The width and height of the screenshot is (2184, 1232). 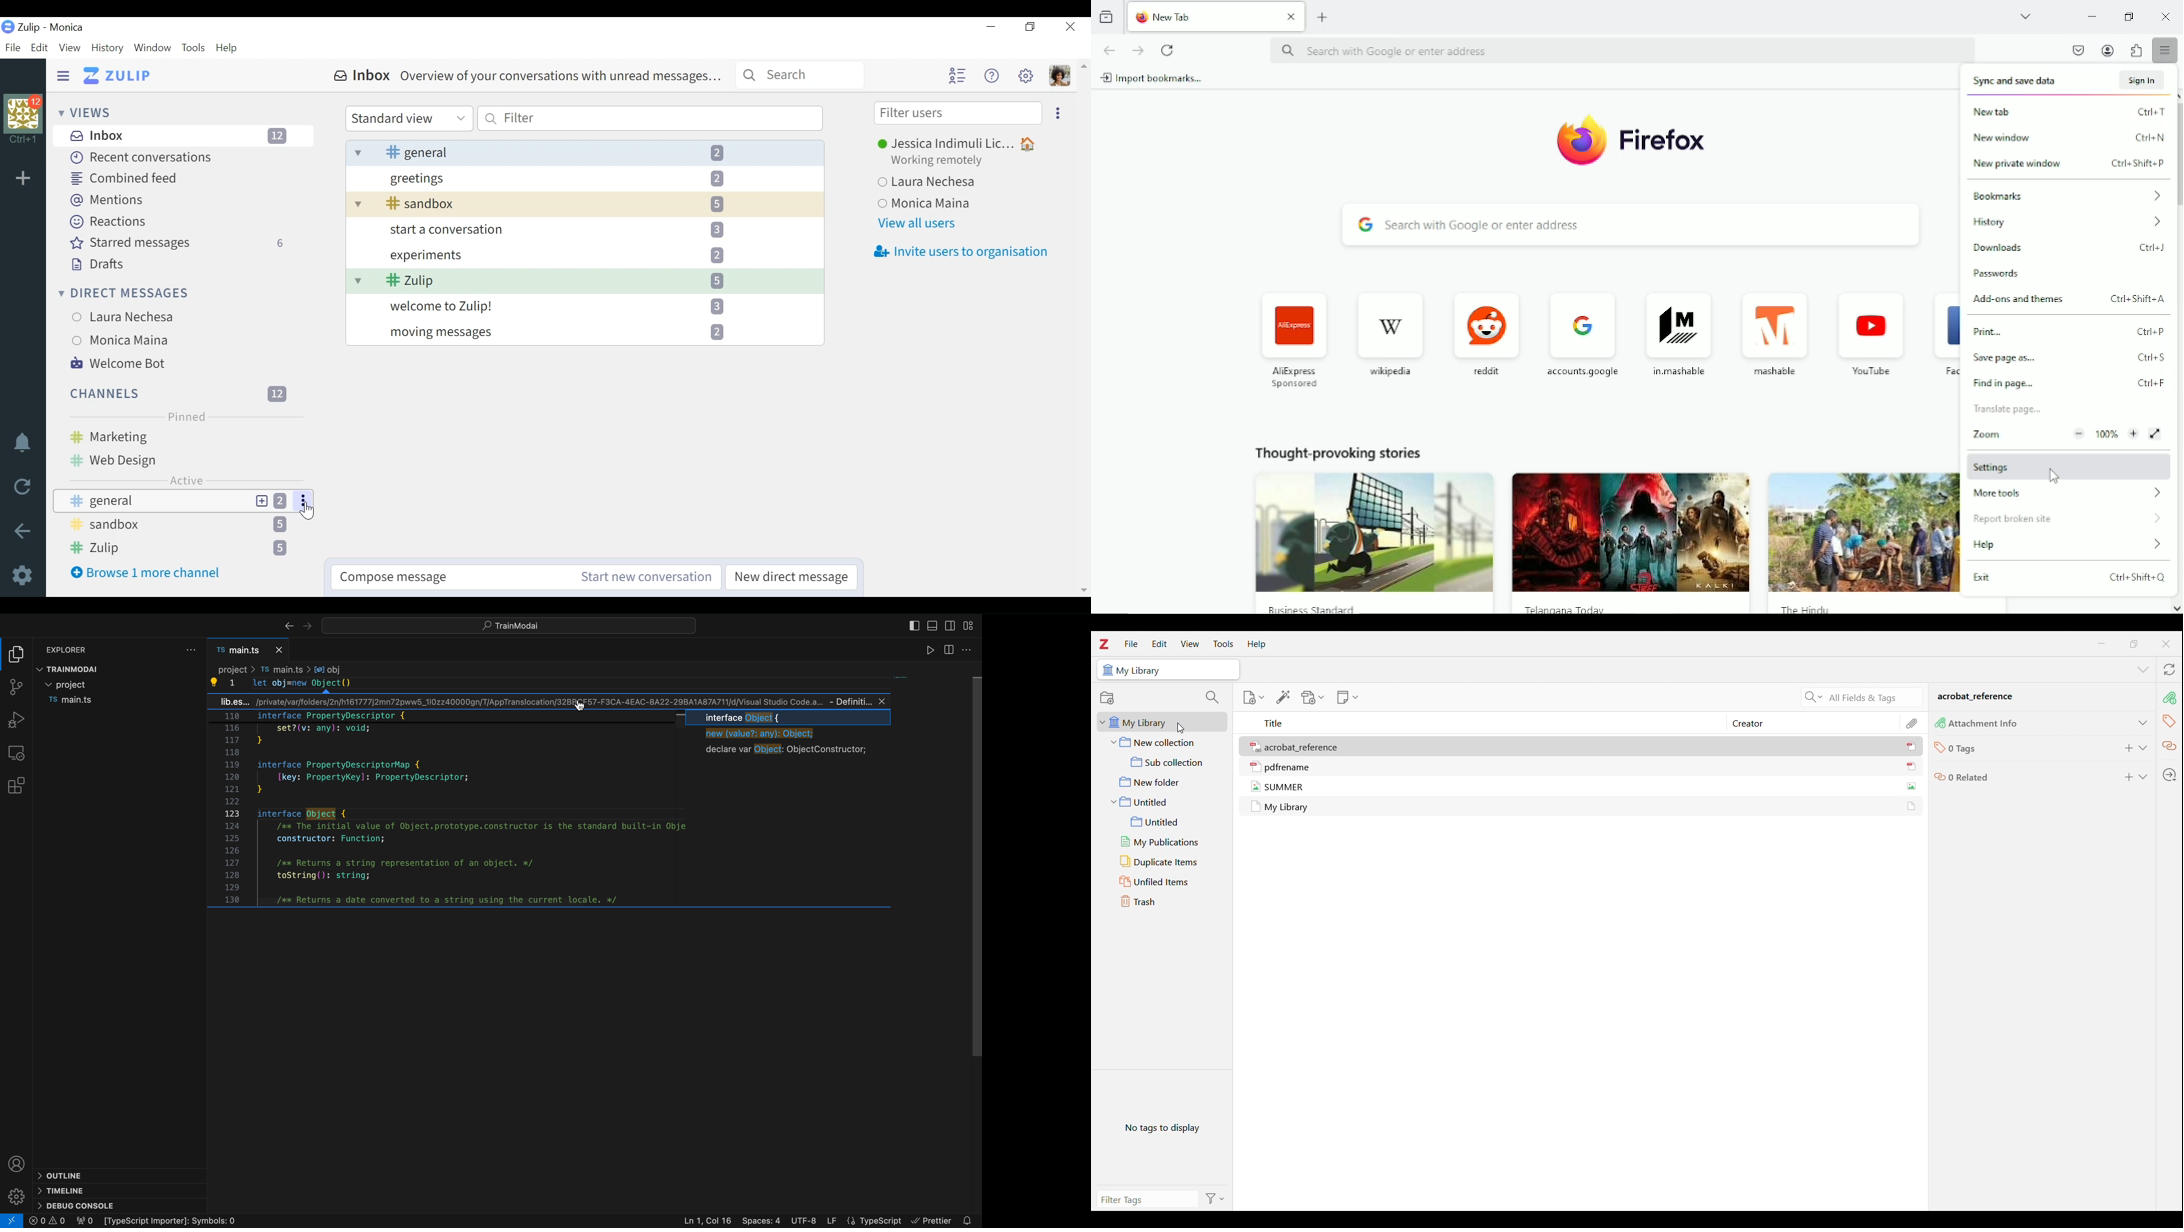 I want to click on history, so click(x=2067, y=223).